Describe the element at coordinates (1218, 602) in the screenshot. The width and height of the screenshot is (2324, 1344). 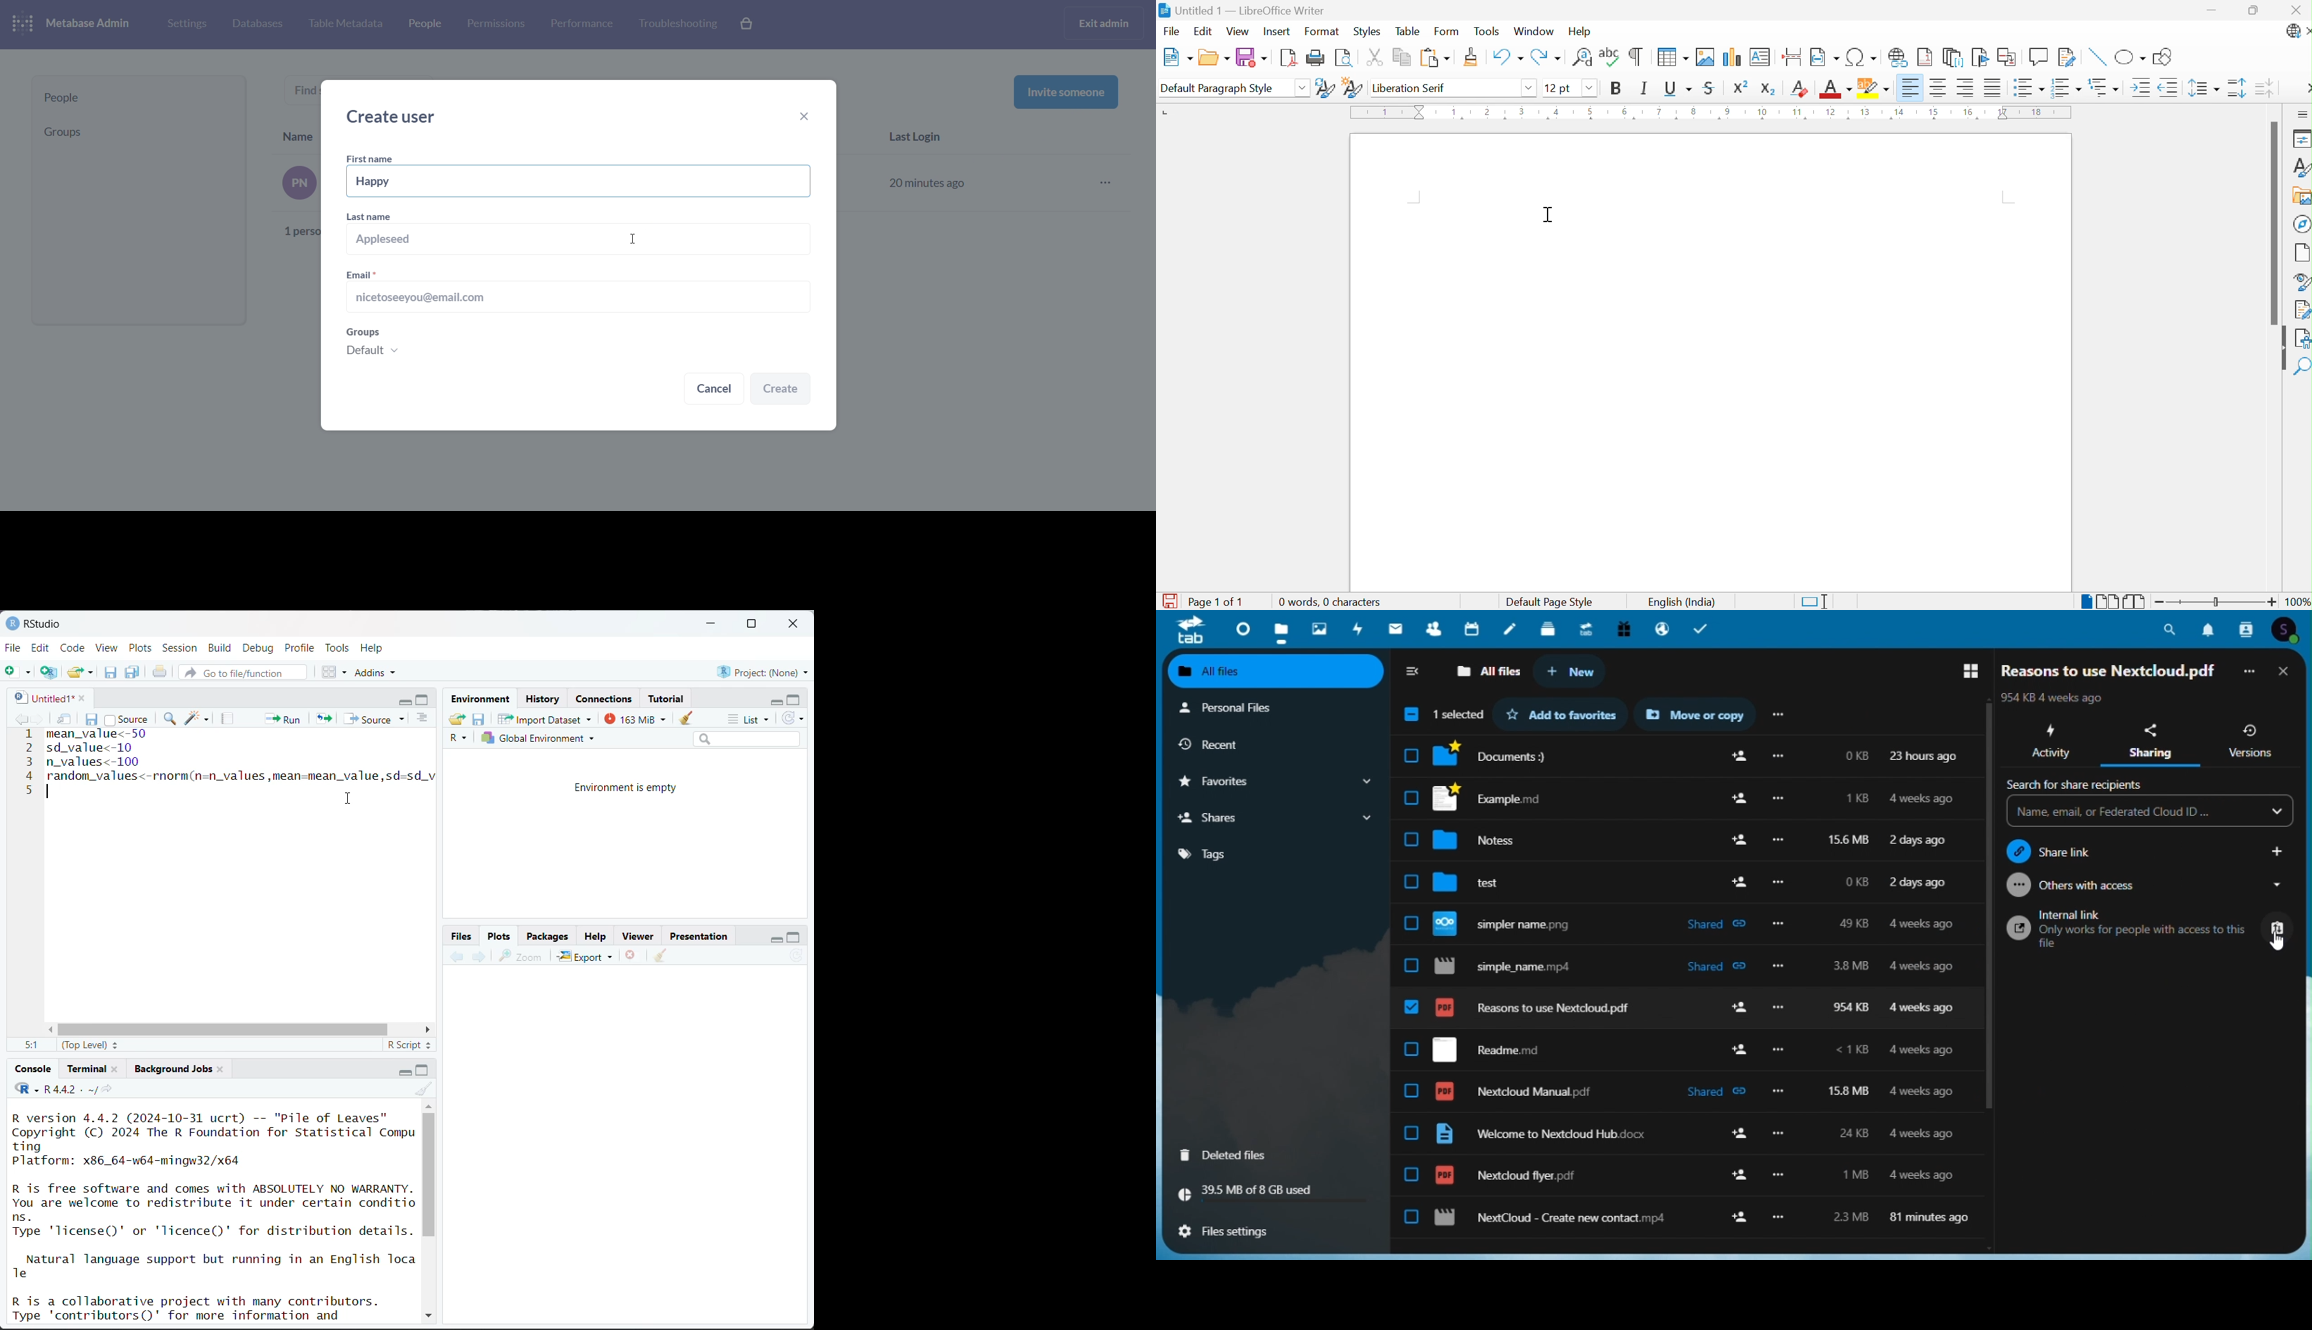
I see `Page 1 of 1` at that location.